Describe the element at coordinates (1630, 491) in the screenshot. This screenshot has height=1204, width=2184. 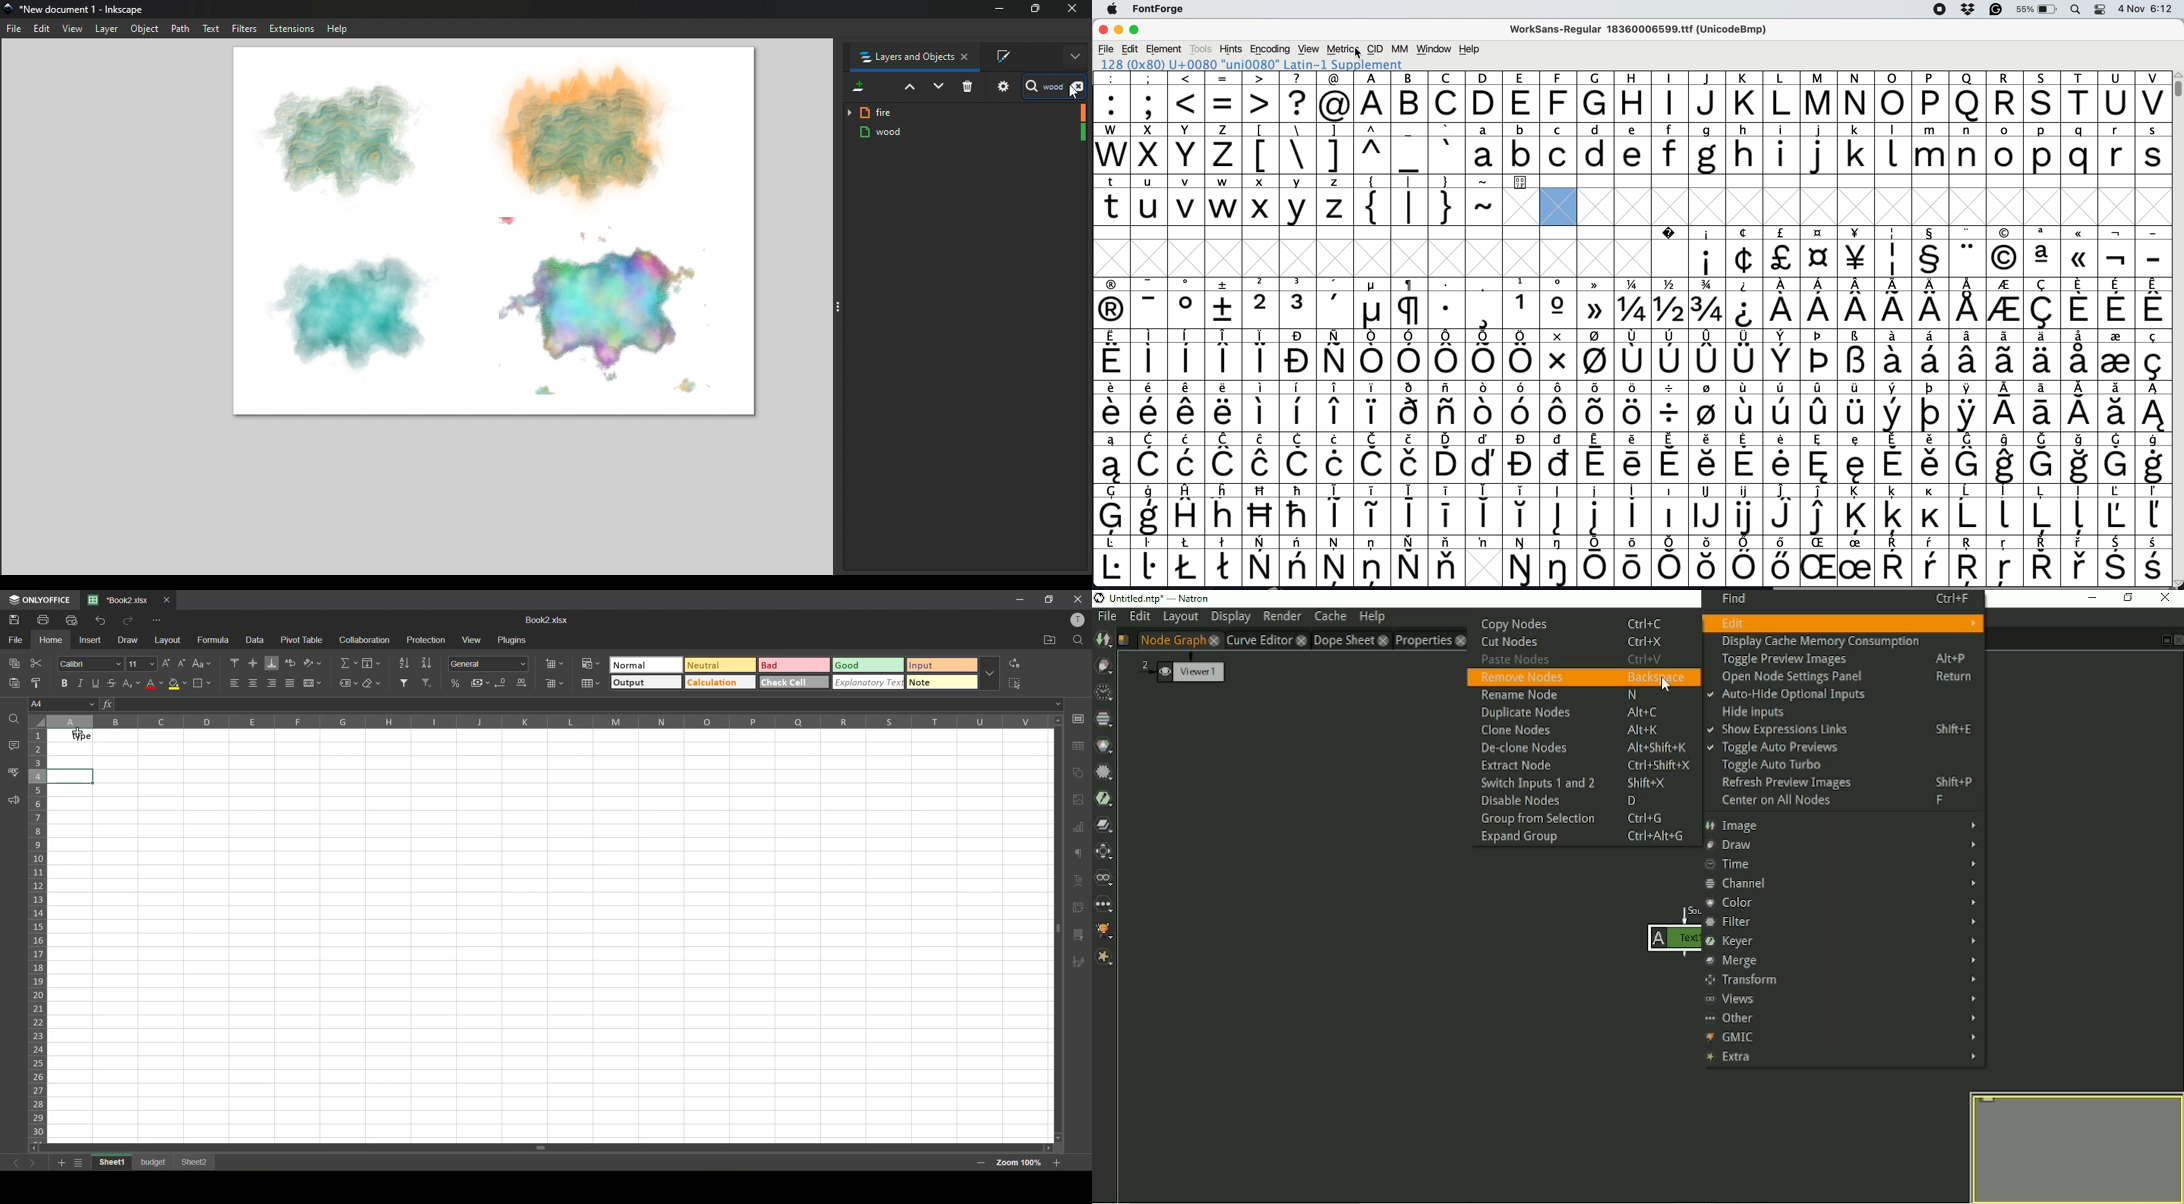
I see `special characters` at that location.